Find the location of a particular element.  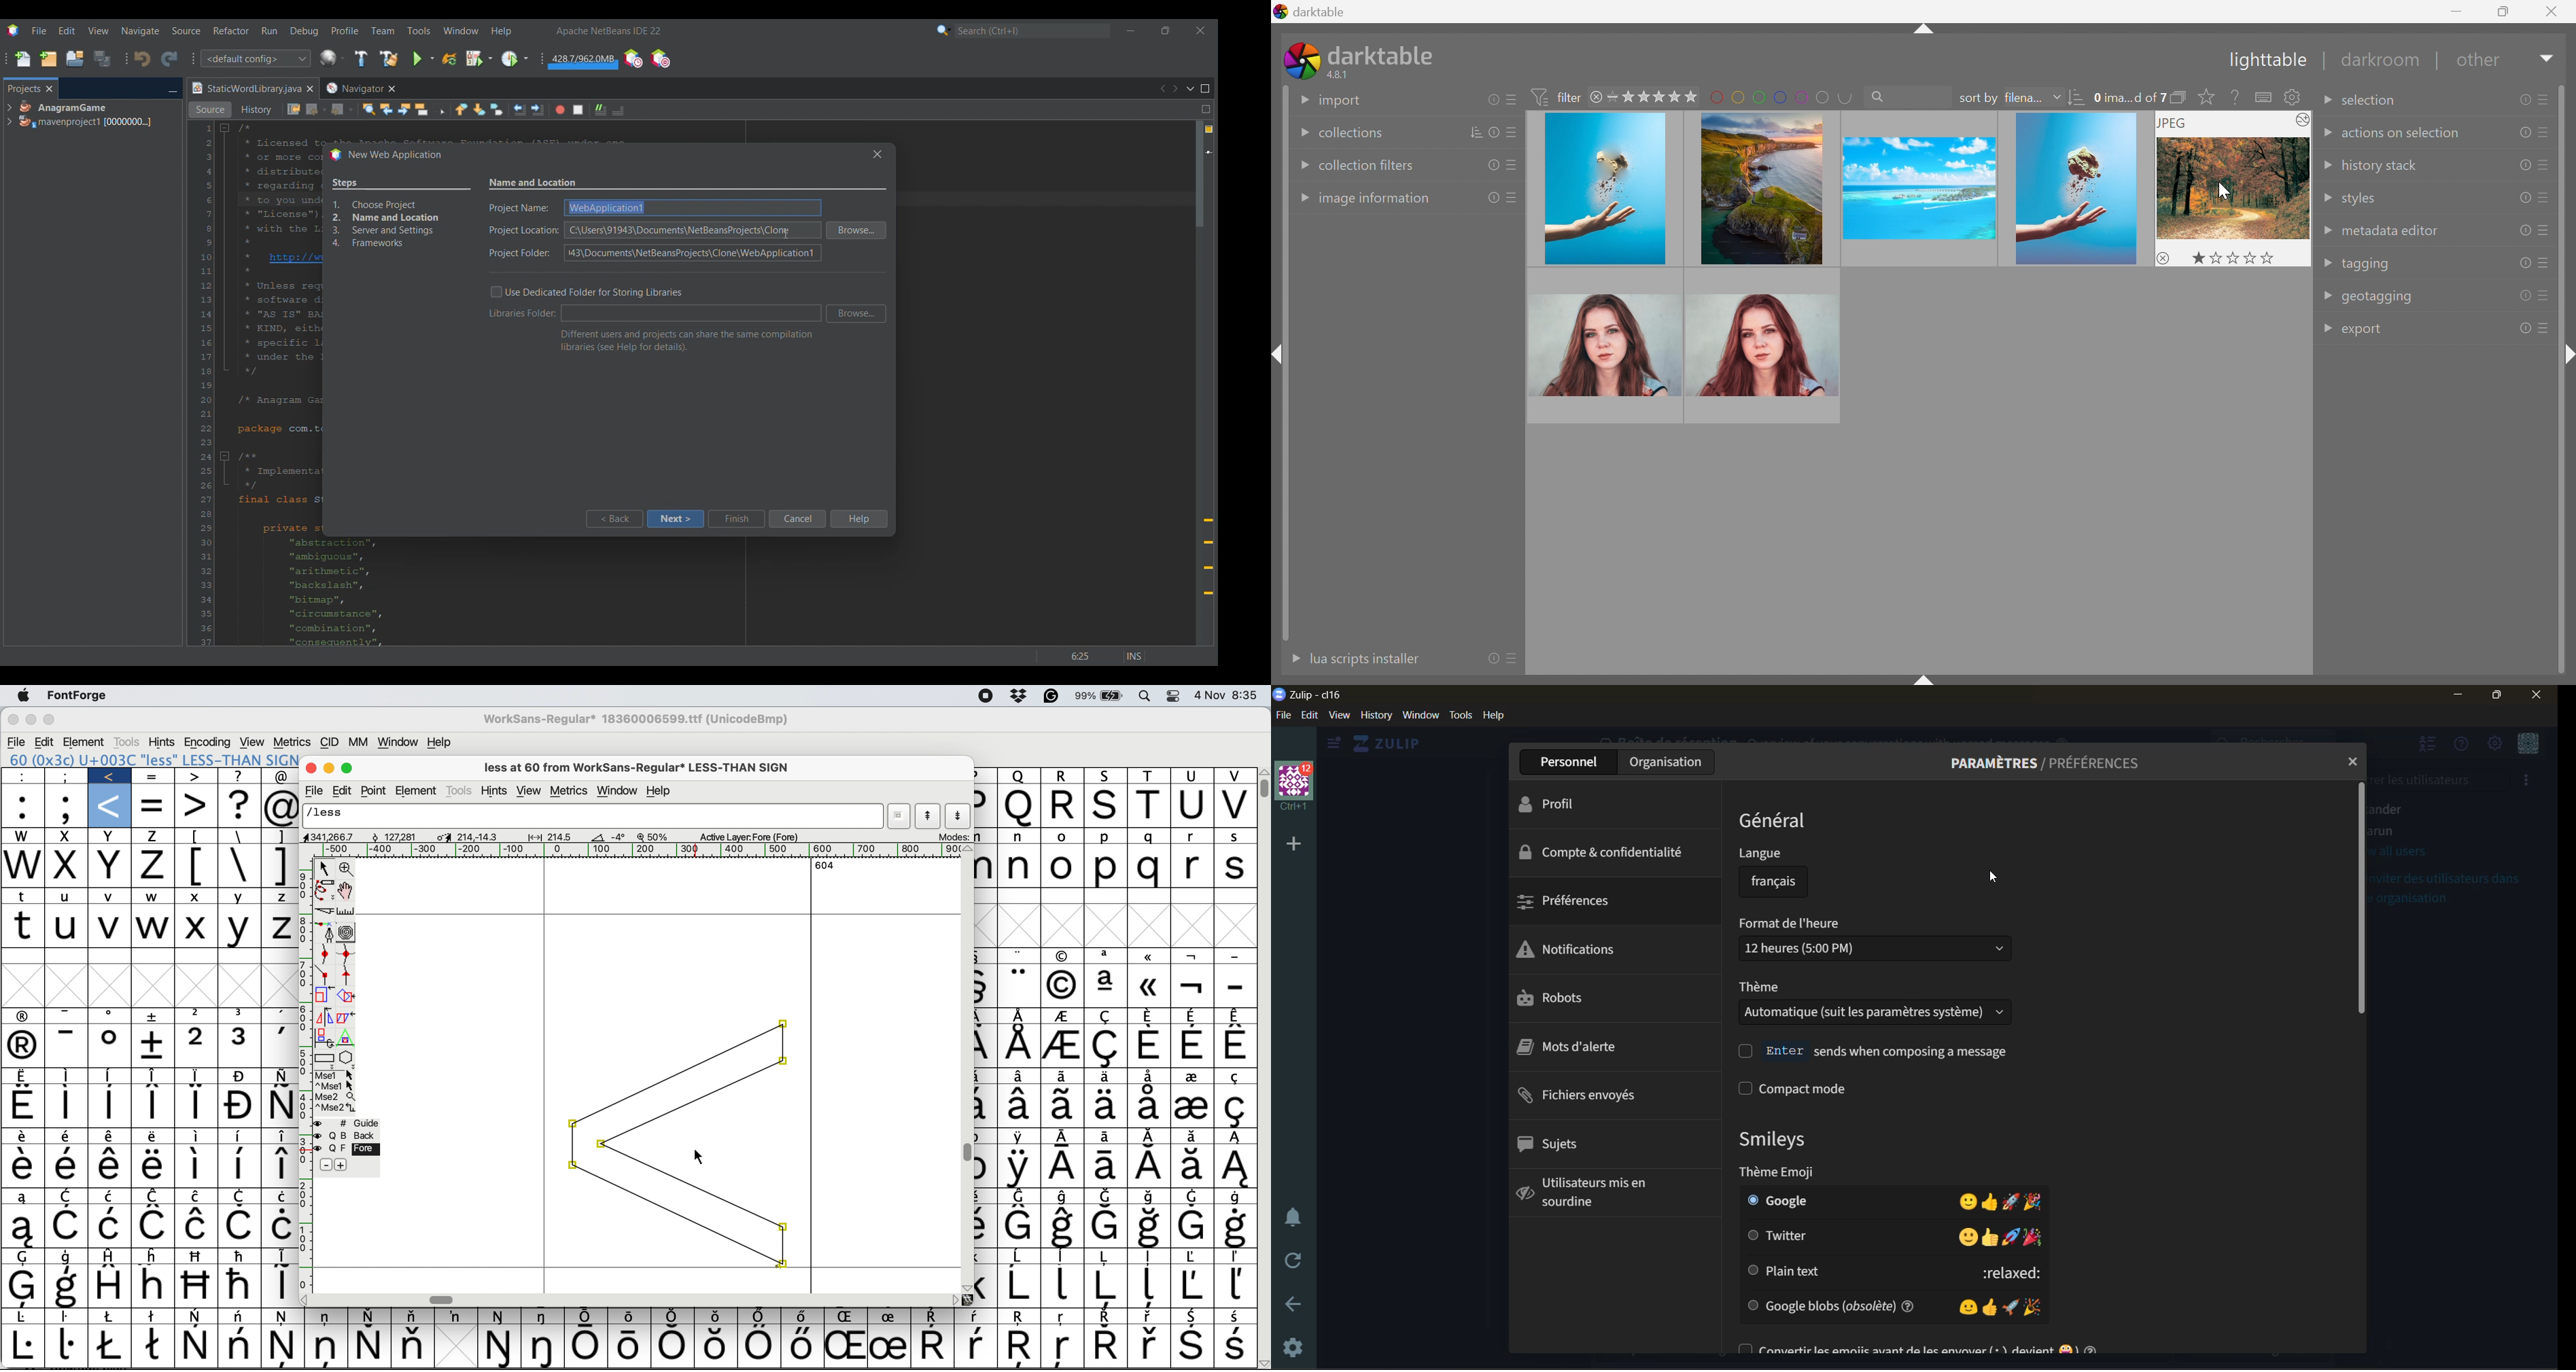

organization is located at coordinates (1669, 761).